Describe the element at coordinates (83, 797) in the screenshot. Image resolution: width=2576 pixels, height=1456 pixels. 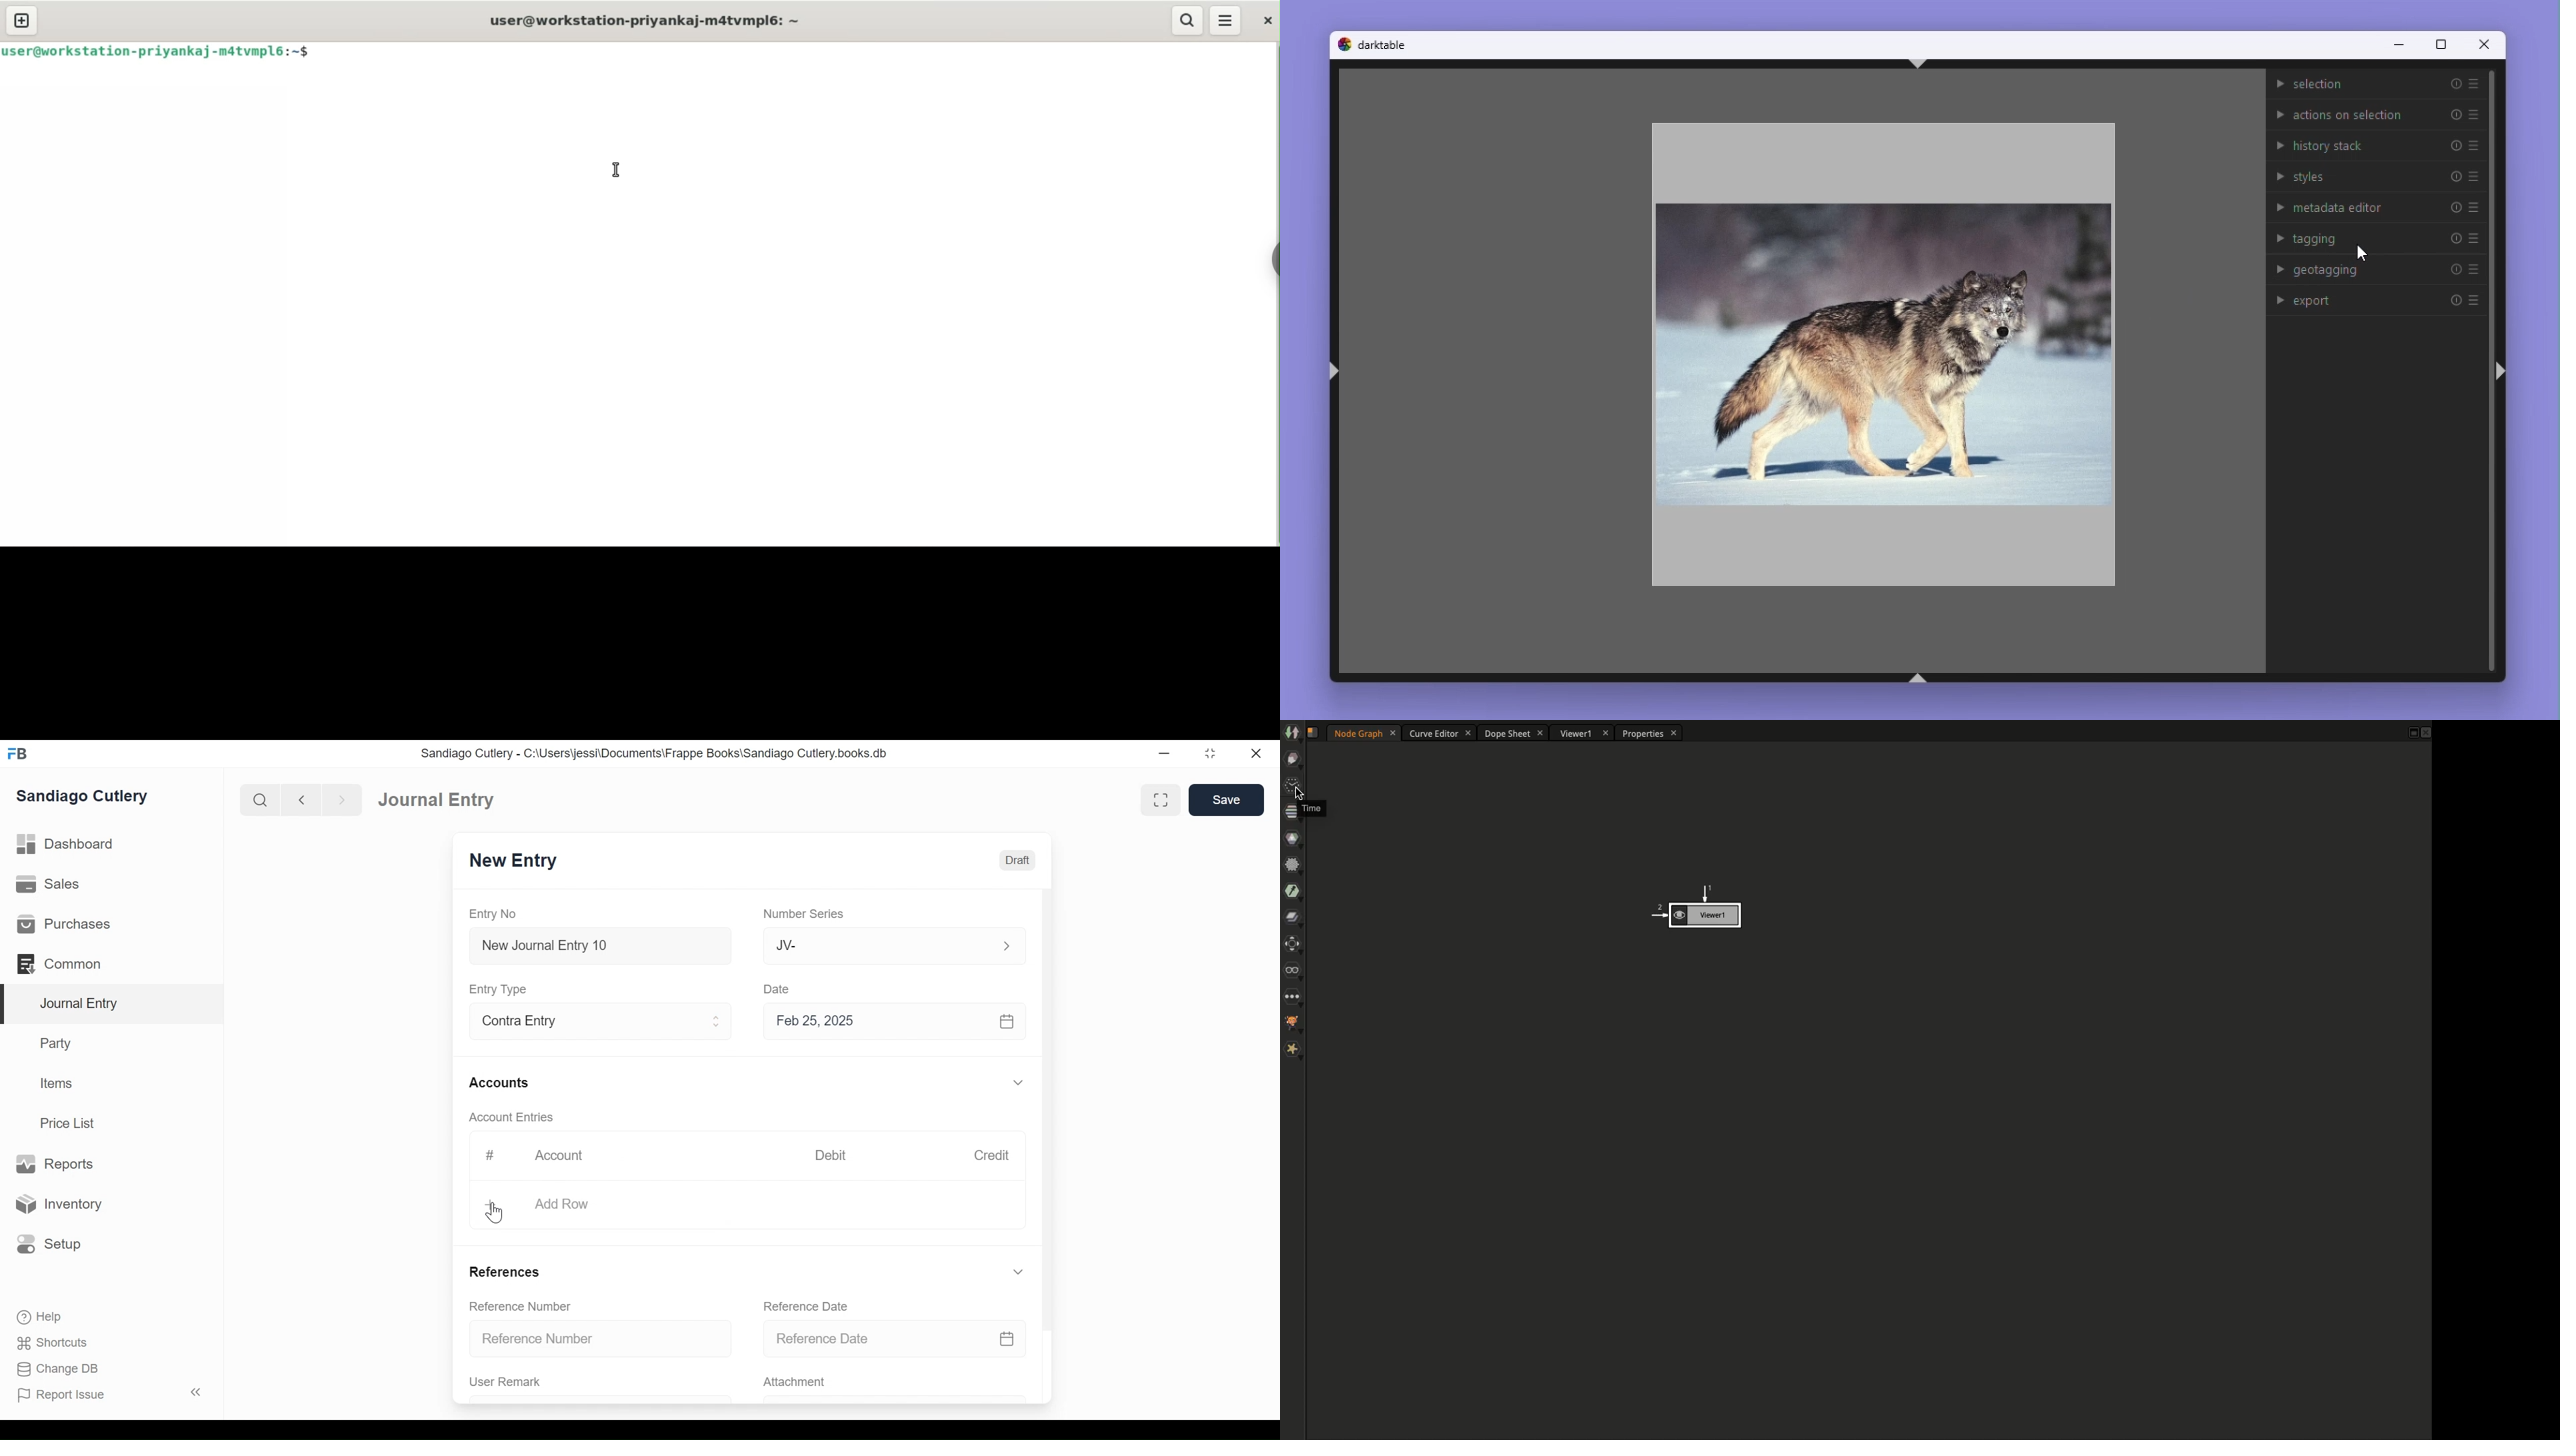
I see `Sandiago Cutlery` at that location.